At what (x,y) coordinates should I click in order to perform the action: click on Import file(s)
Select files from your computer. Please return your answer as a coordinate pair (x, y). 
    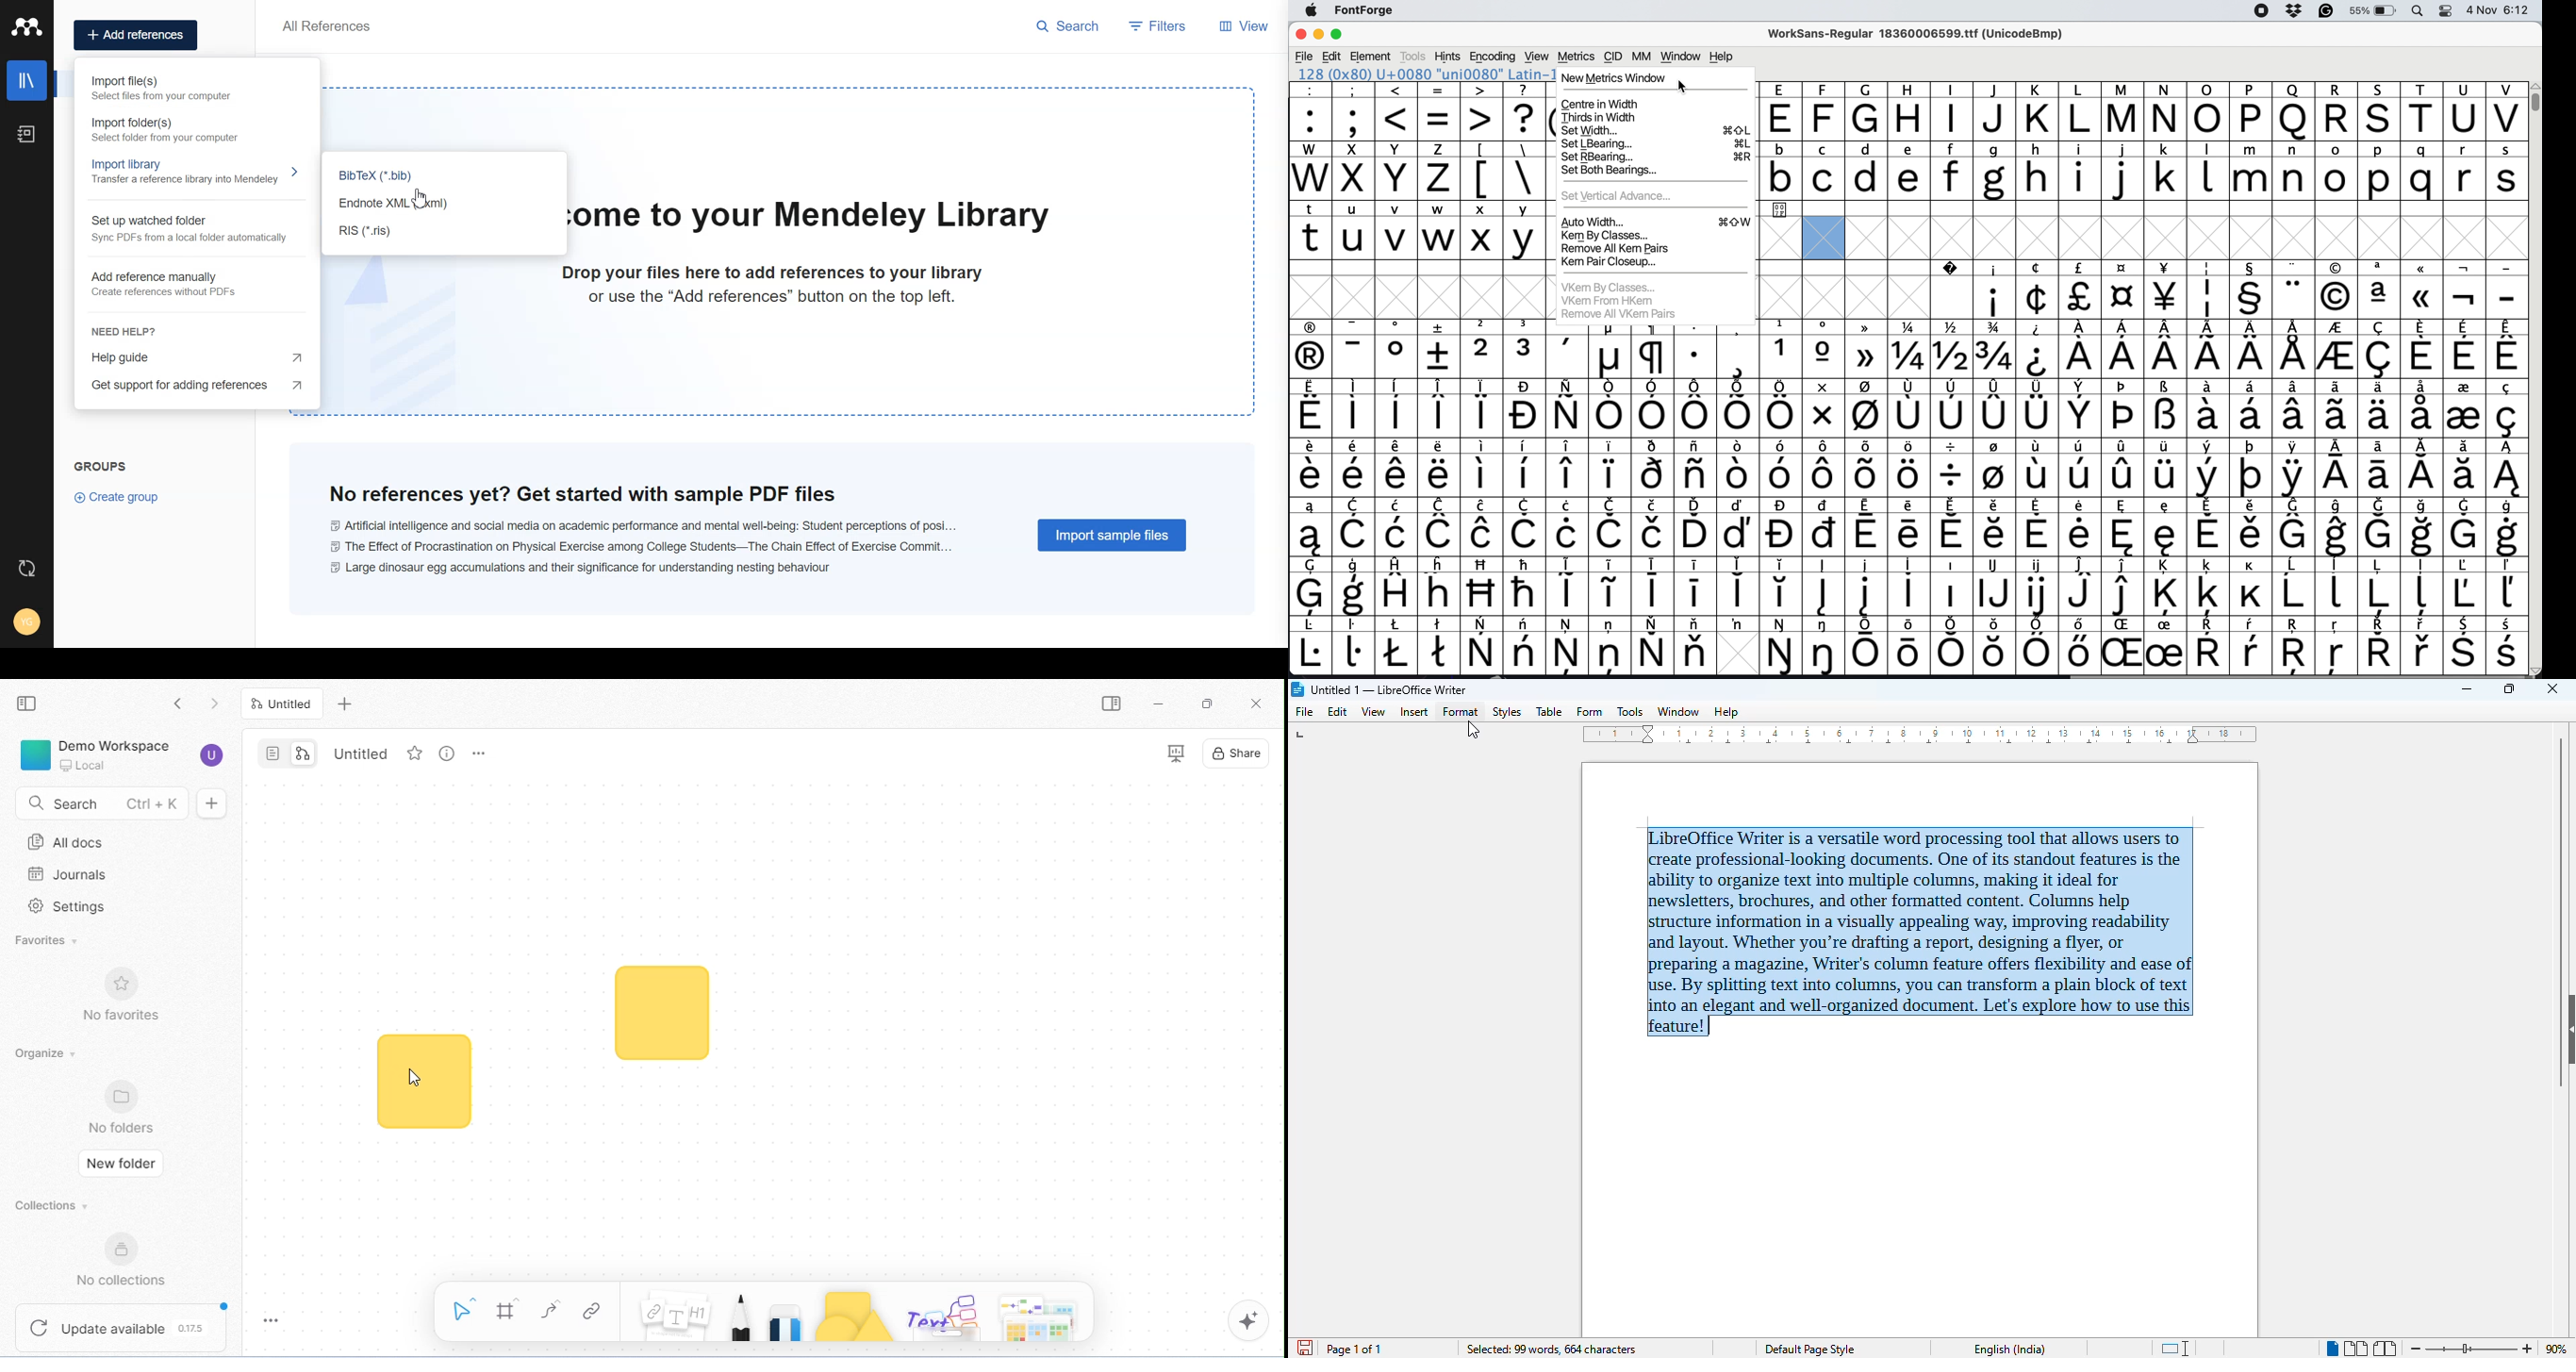
    Looking at the image, I should click on (172, 91).